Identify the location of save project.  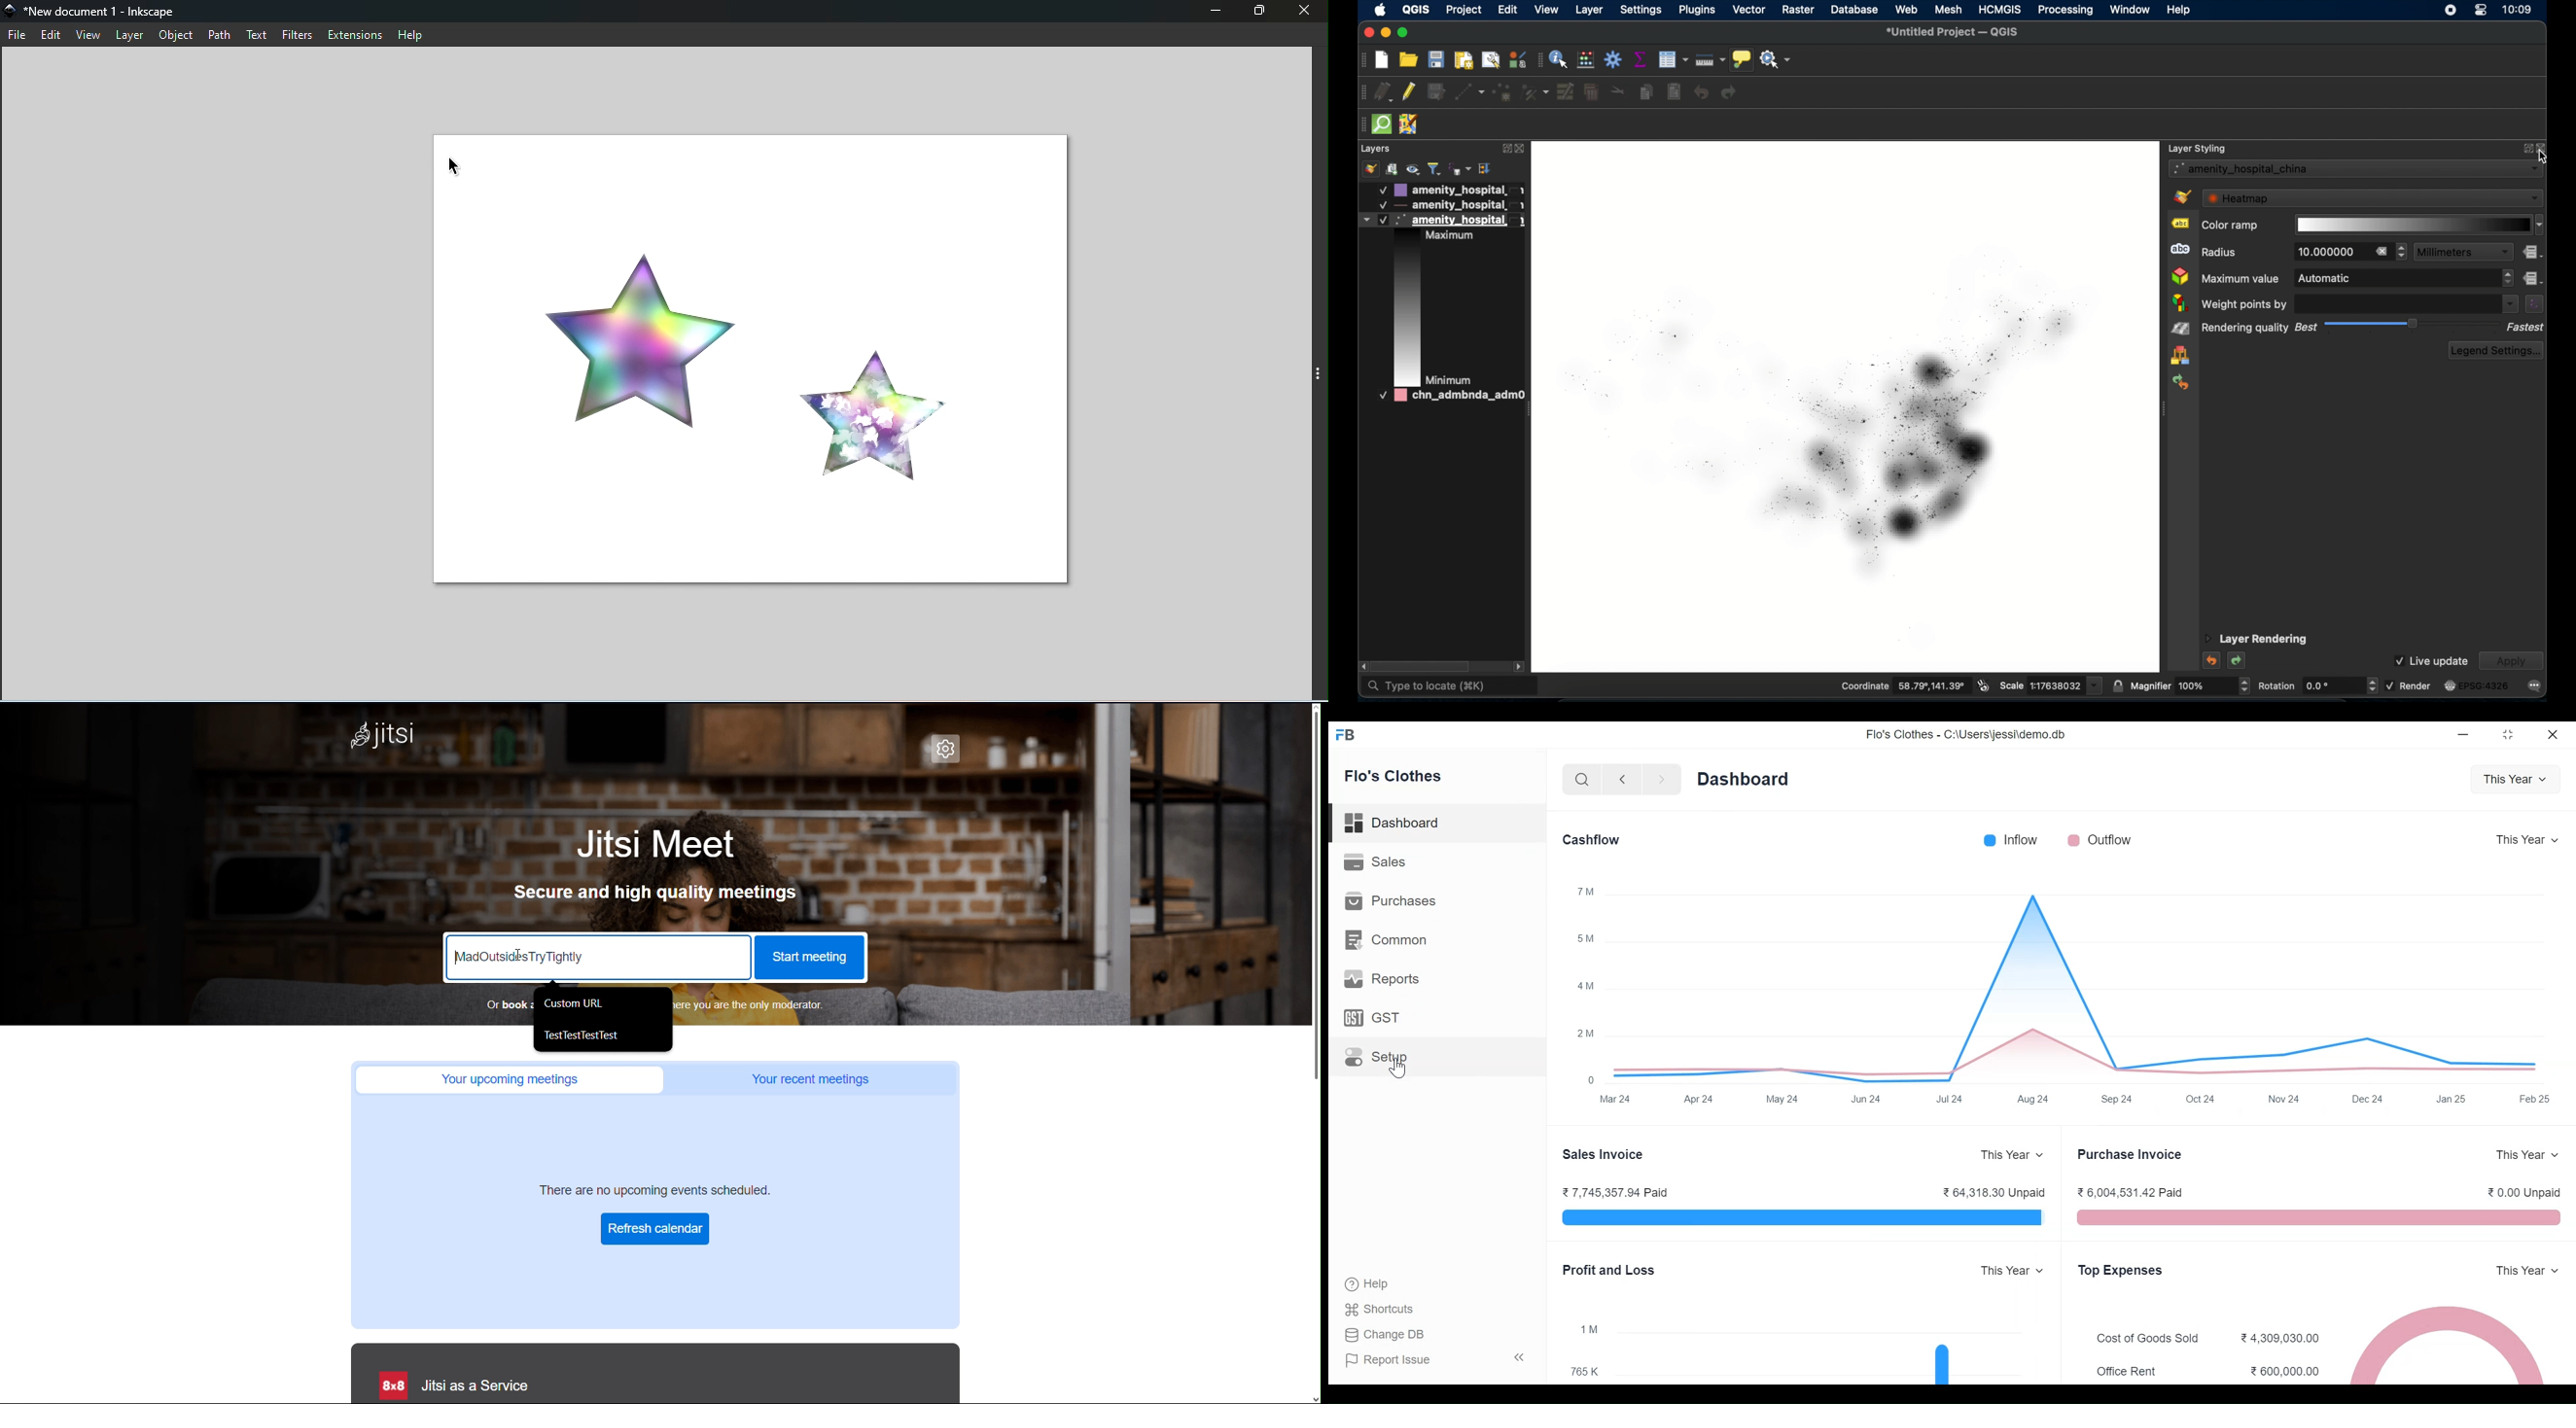
(1437, 61).